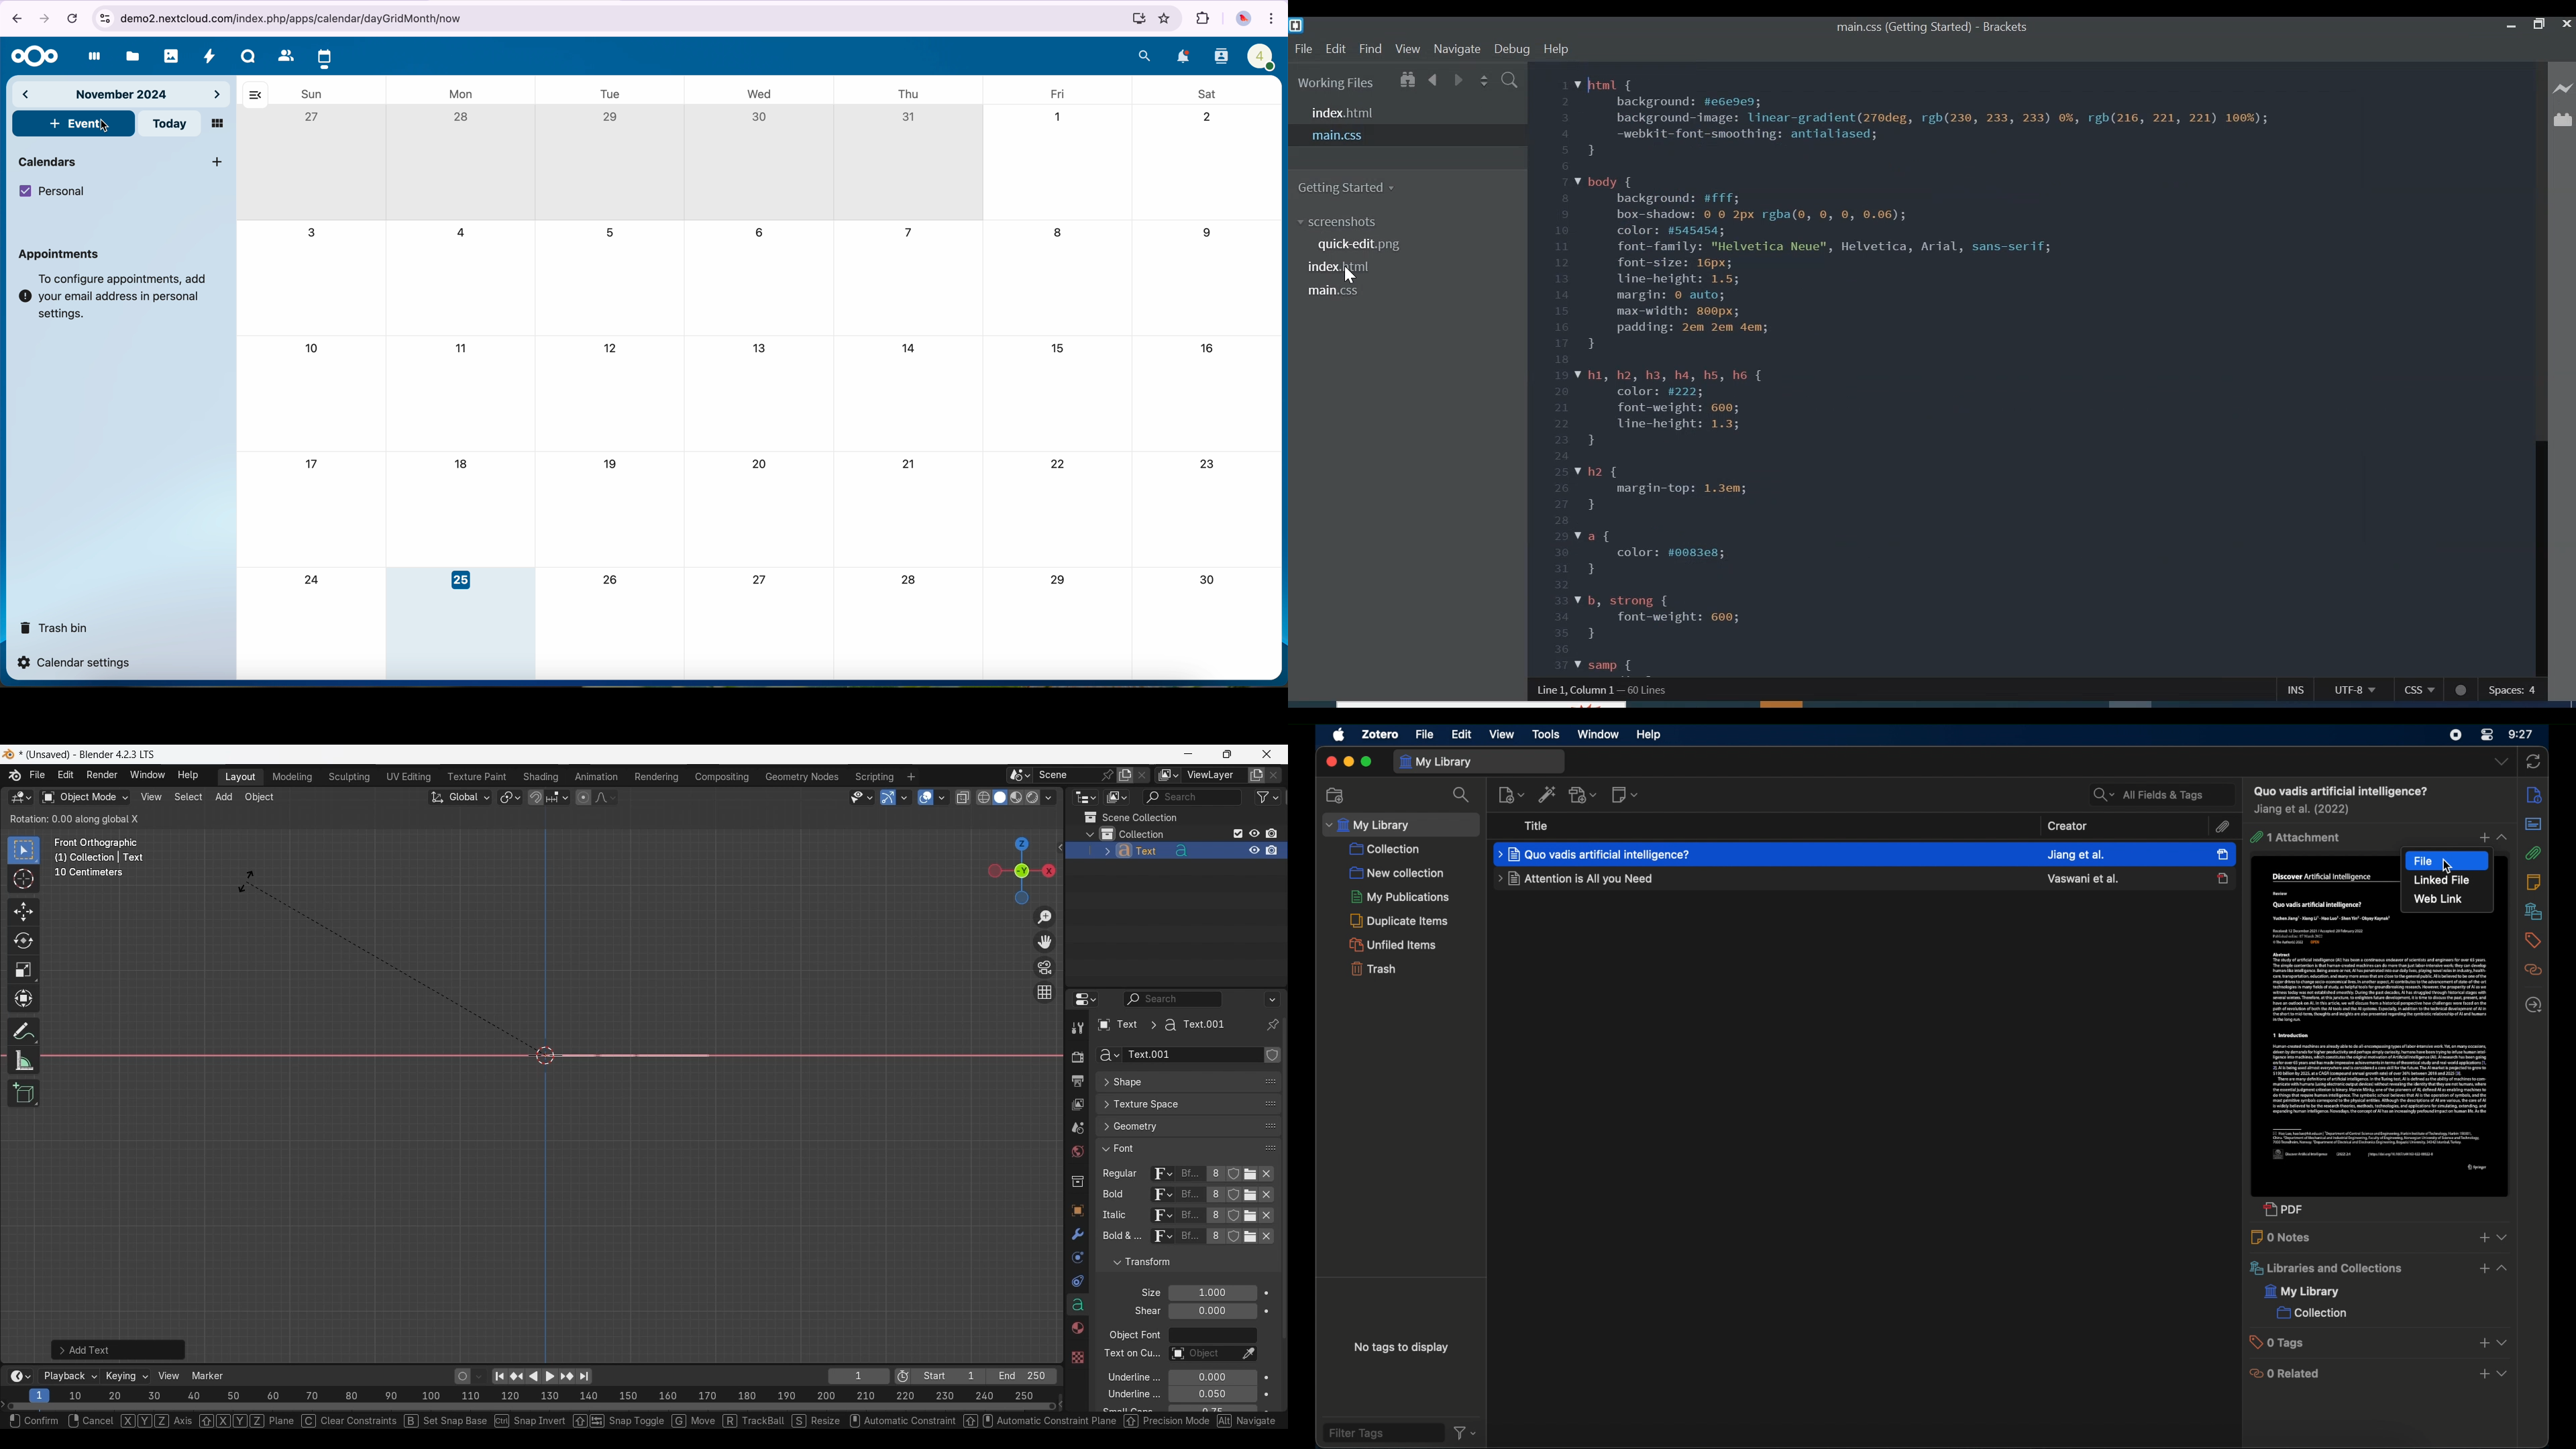 This screenshot has width=2576, height=1456. Describe the element at coordinates (759, 117) in the screenshot. I see `30` at that location.